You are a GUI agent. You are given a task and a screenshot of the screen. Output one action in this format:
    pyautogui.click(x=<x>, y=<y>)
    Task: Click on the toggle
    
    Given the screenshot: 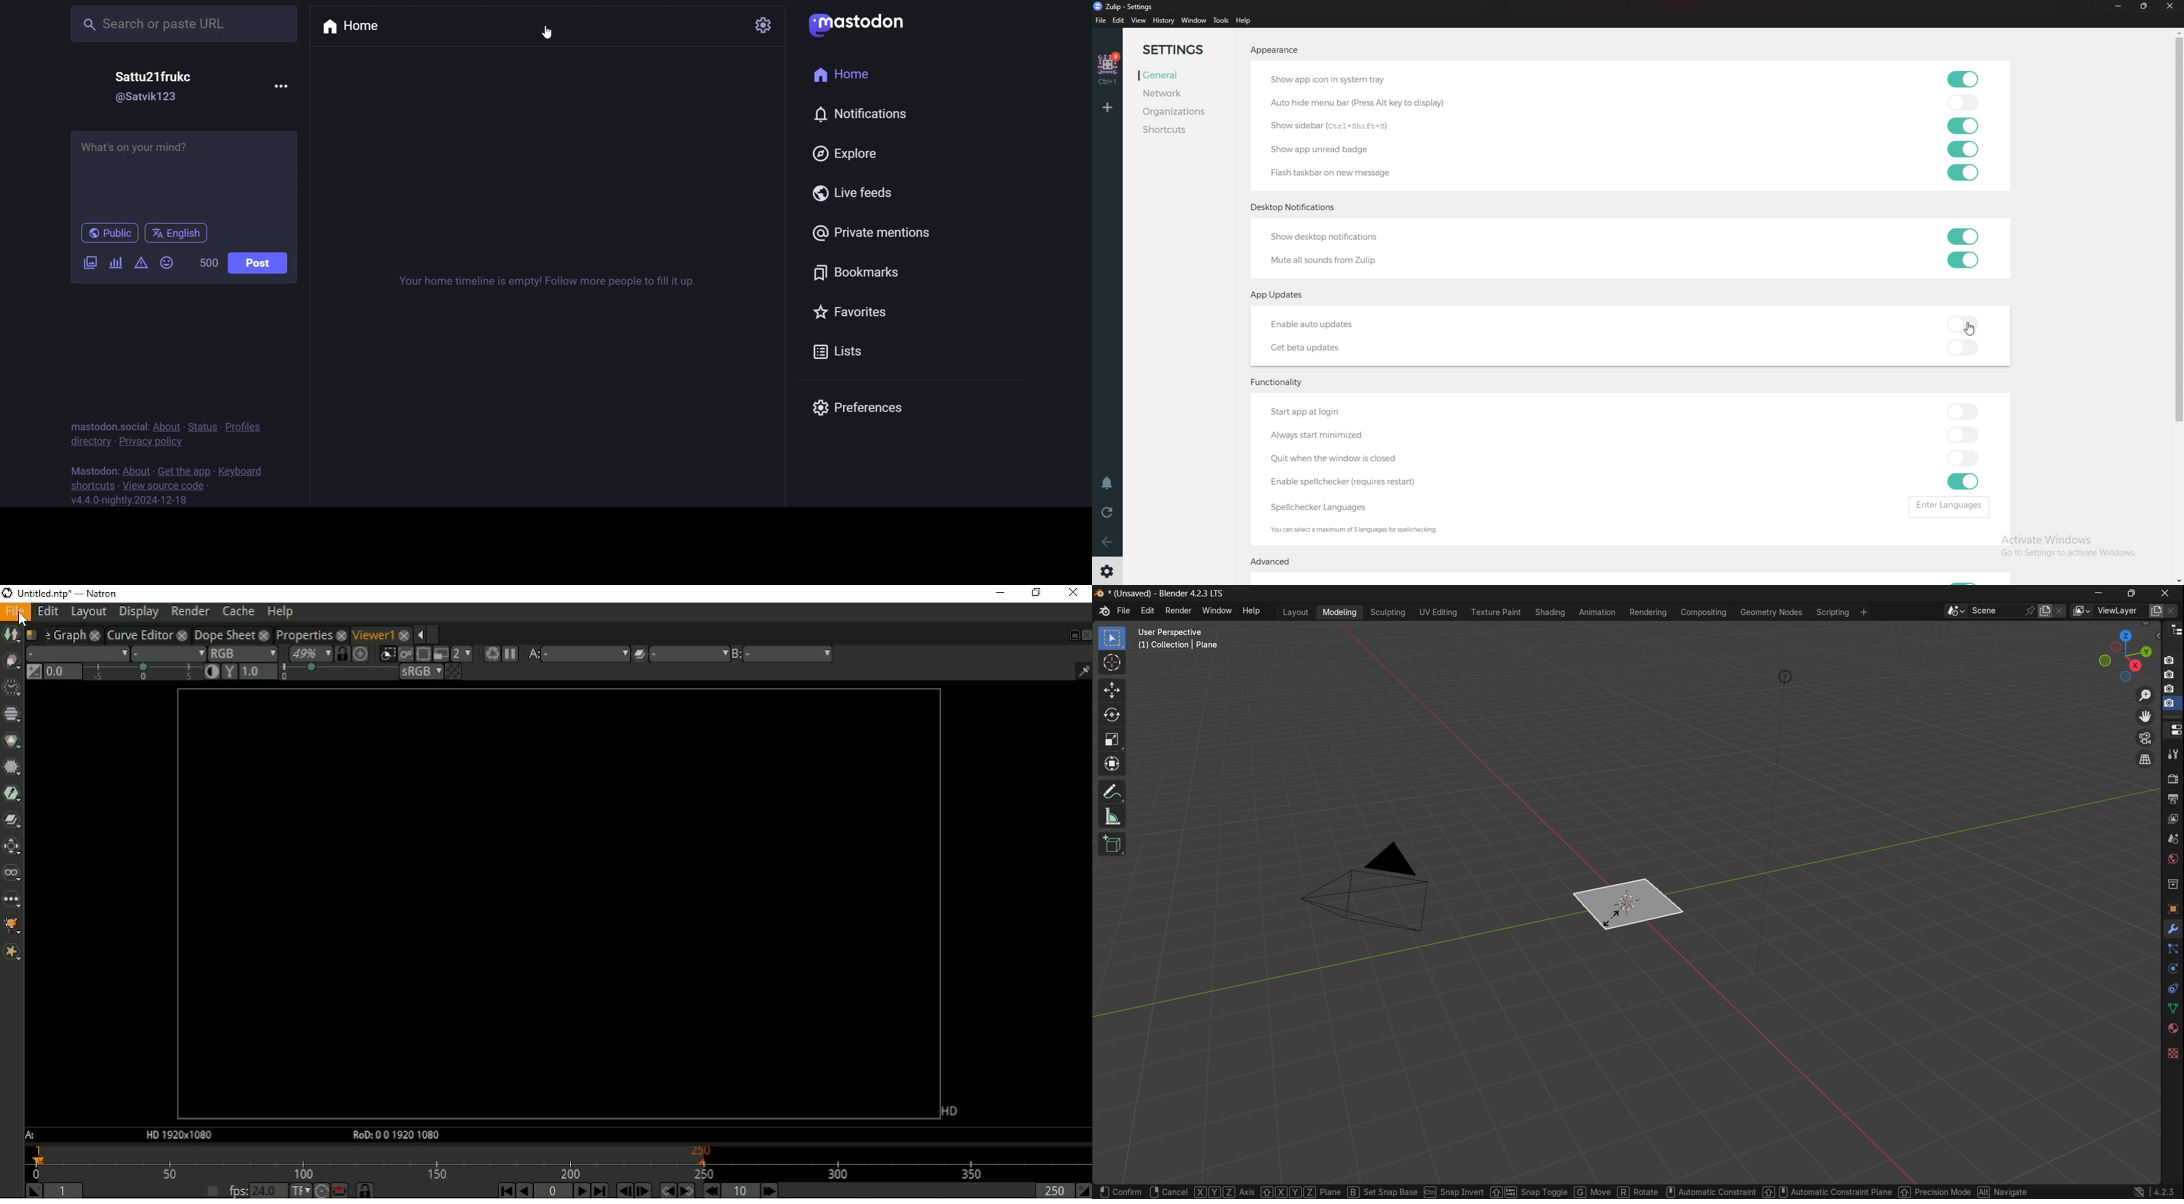 What is the action you would take?
    pyautogui.click(x=1961, y=323)
    